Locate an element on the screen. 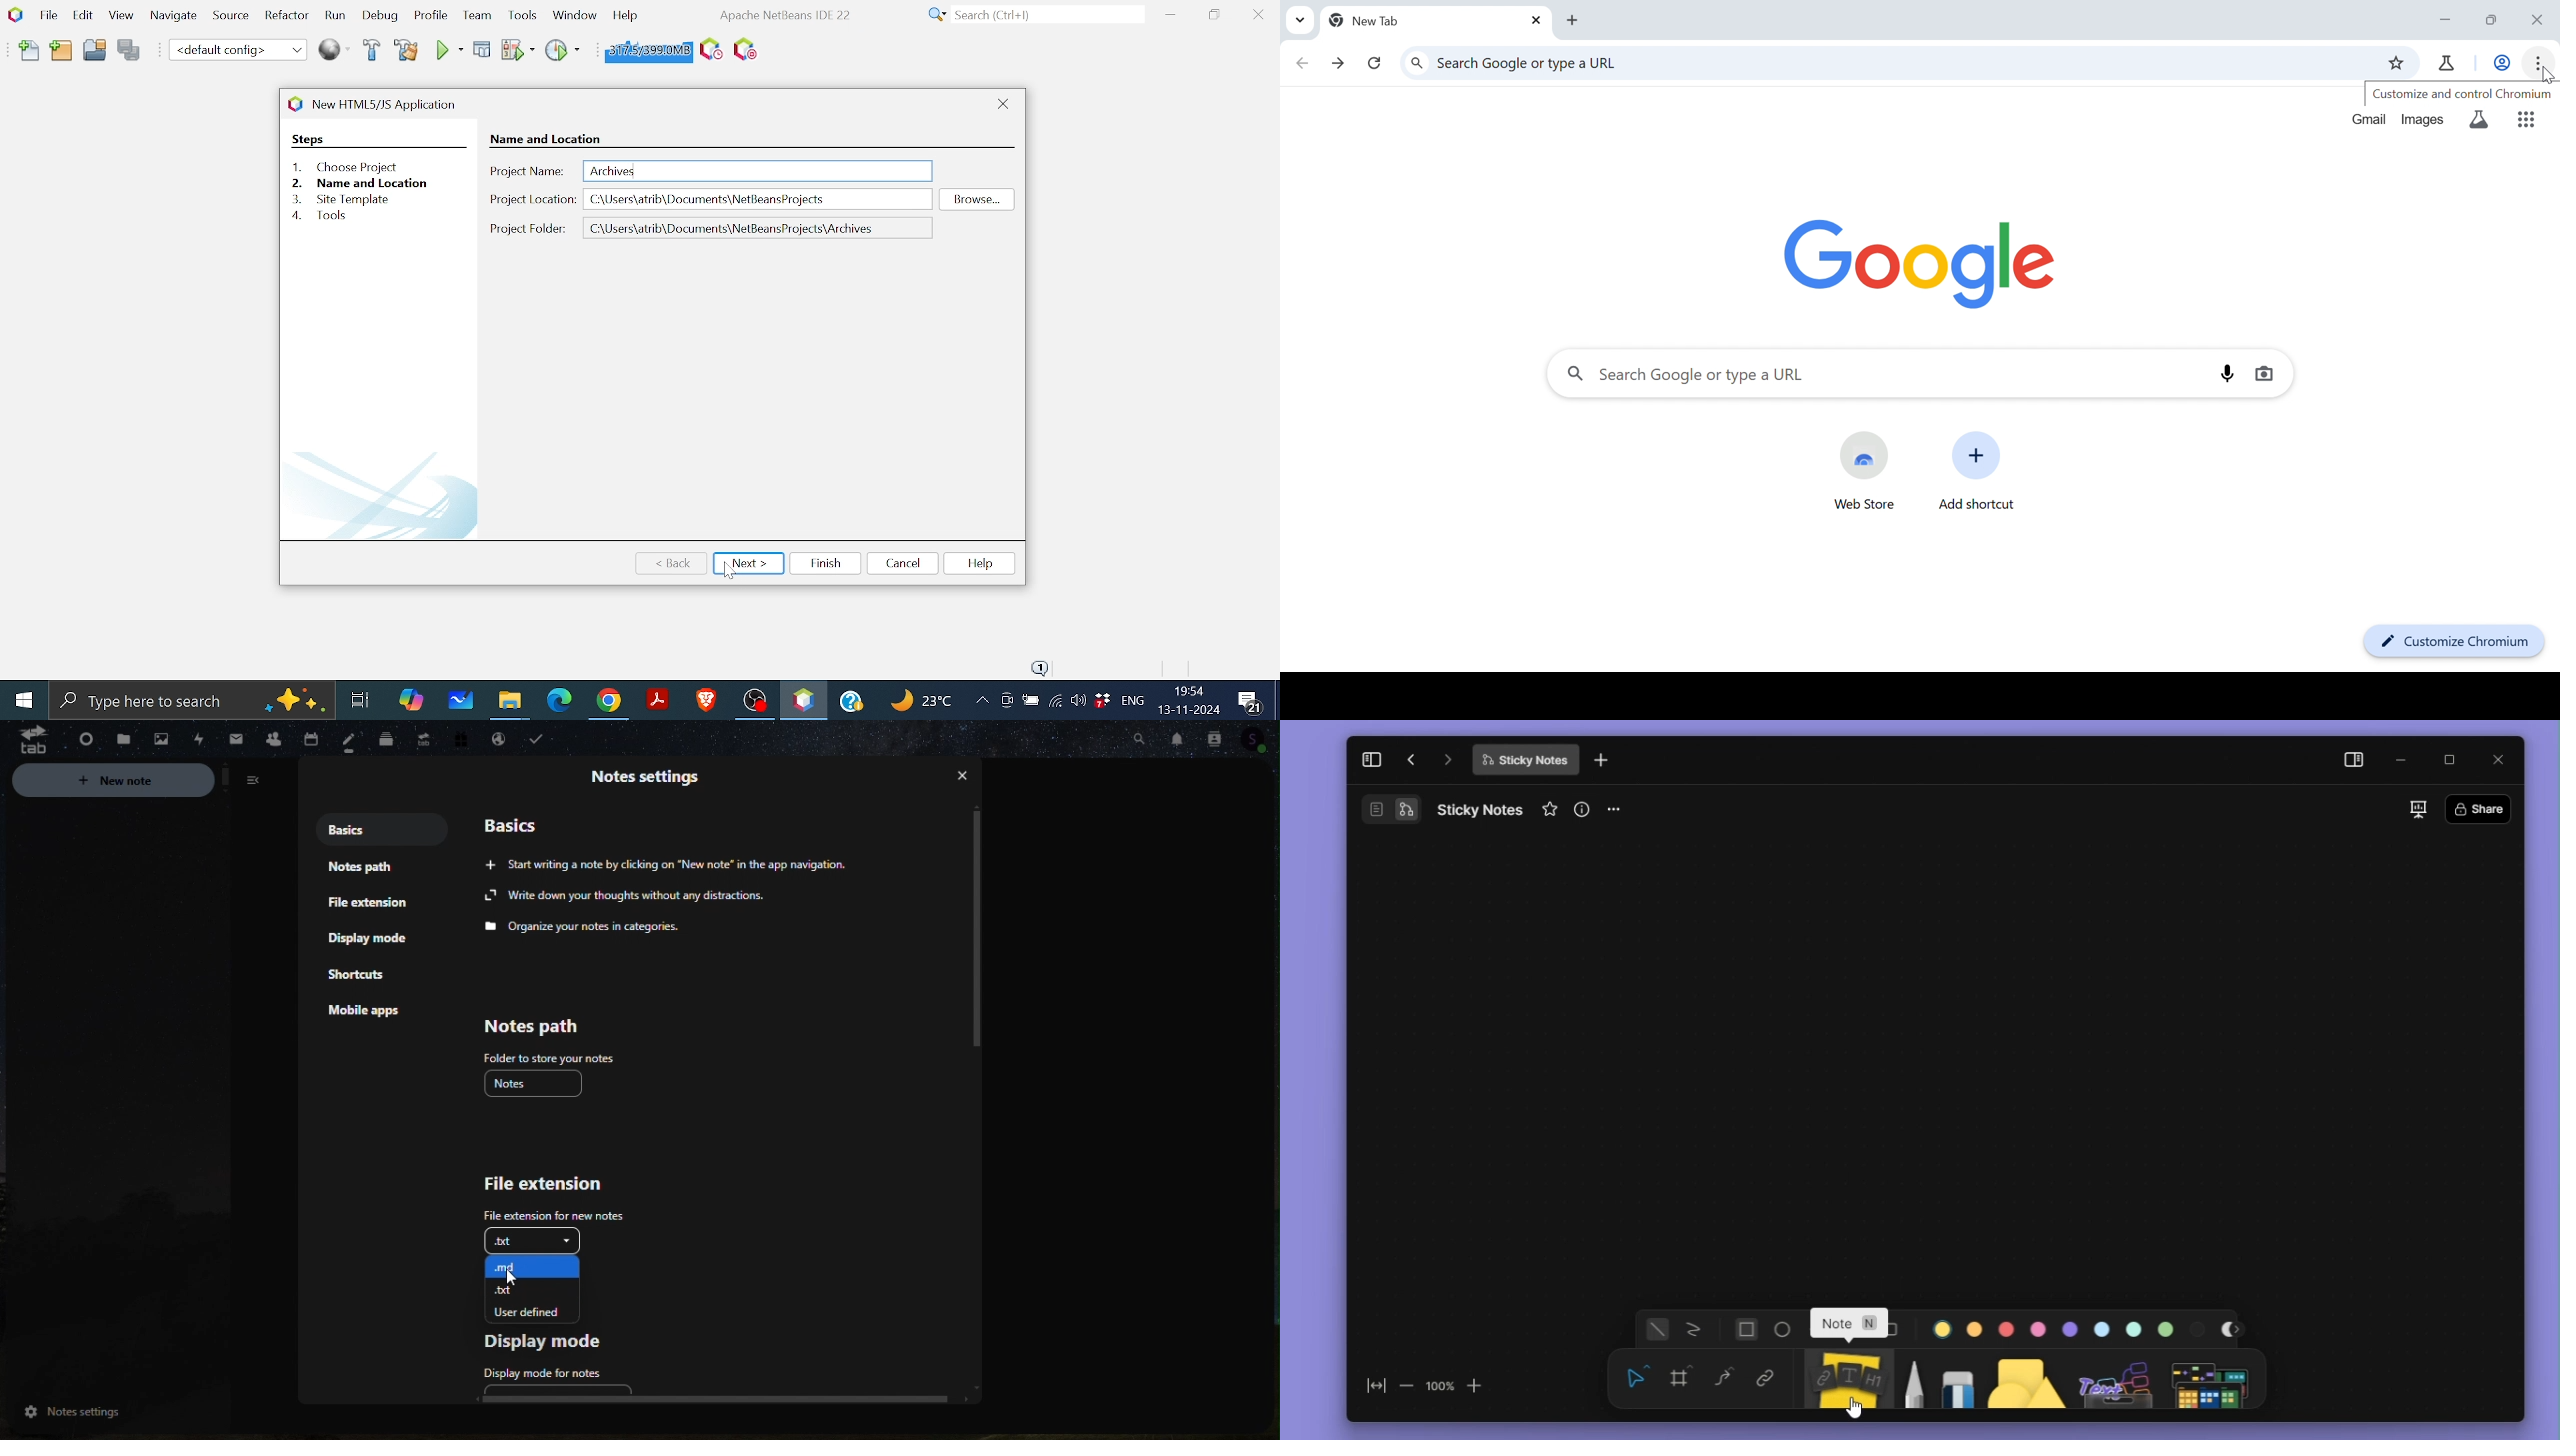  New tab is located at coordinates (1369, 20).